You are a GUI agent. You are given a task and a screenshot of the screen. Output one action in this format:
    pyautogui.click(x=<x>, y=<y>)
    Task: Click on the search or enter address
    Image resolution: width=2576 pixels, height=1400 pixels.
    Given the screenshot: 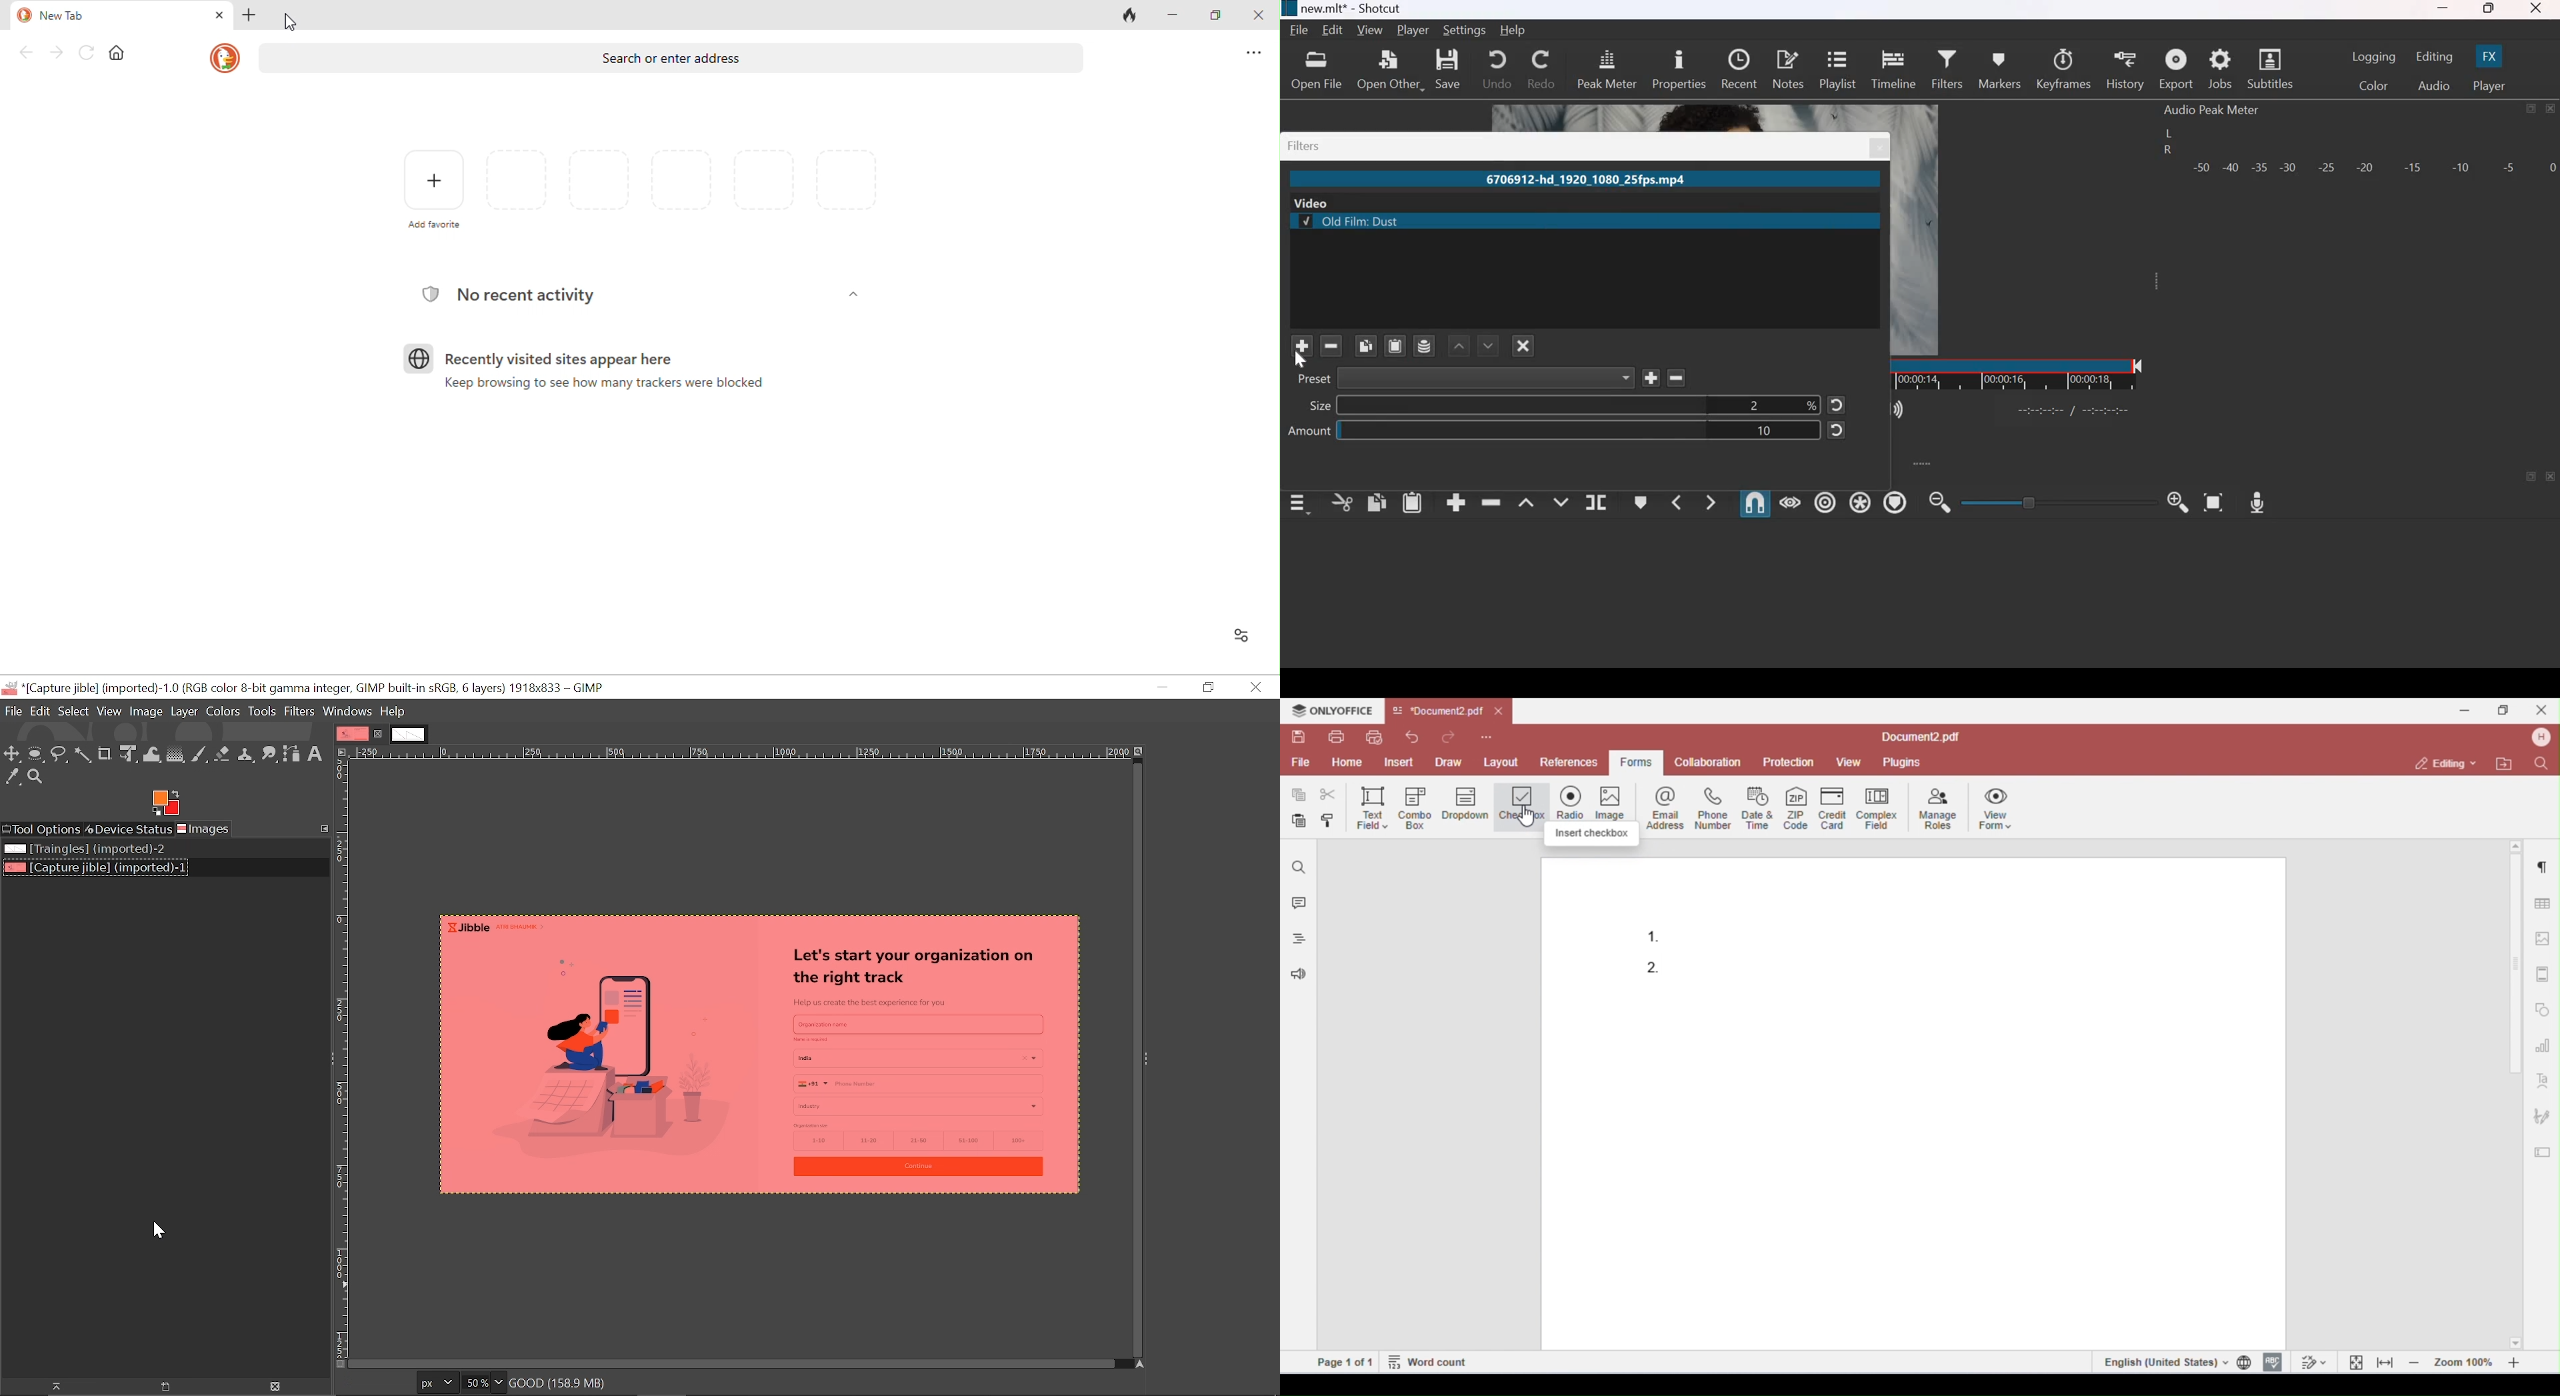 What is the action you would take?
    pyautogui.click(x=672, y=59)
    